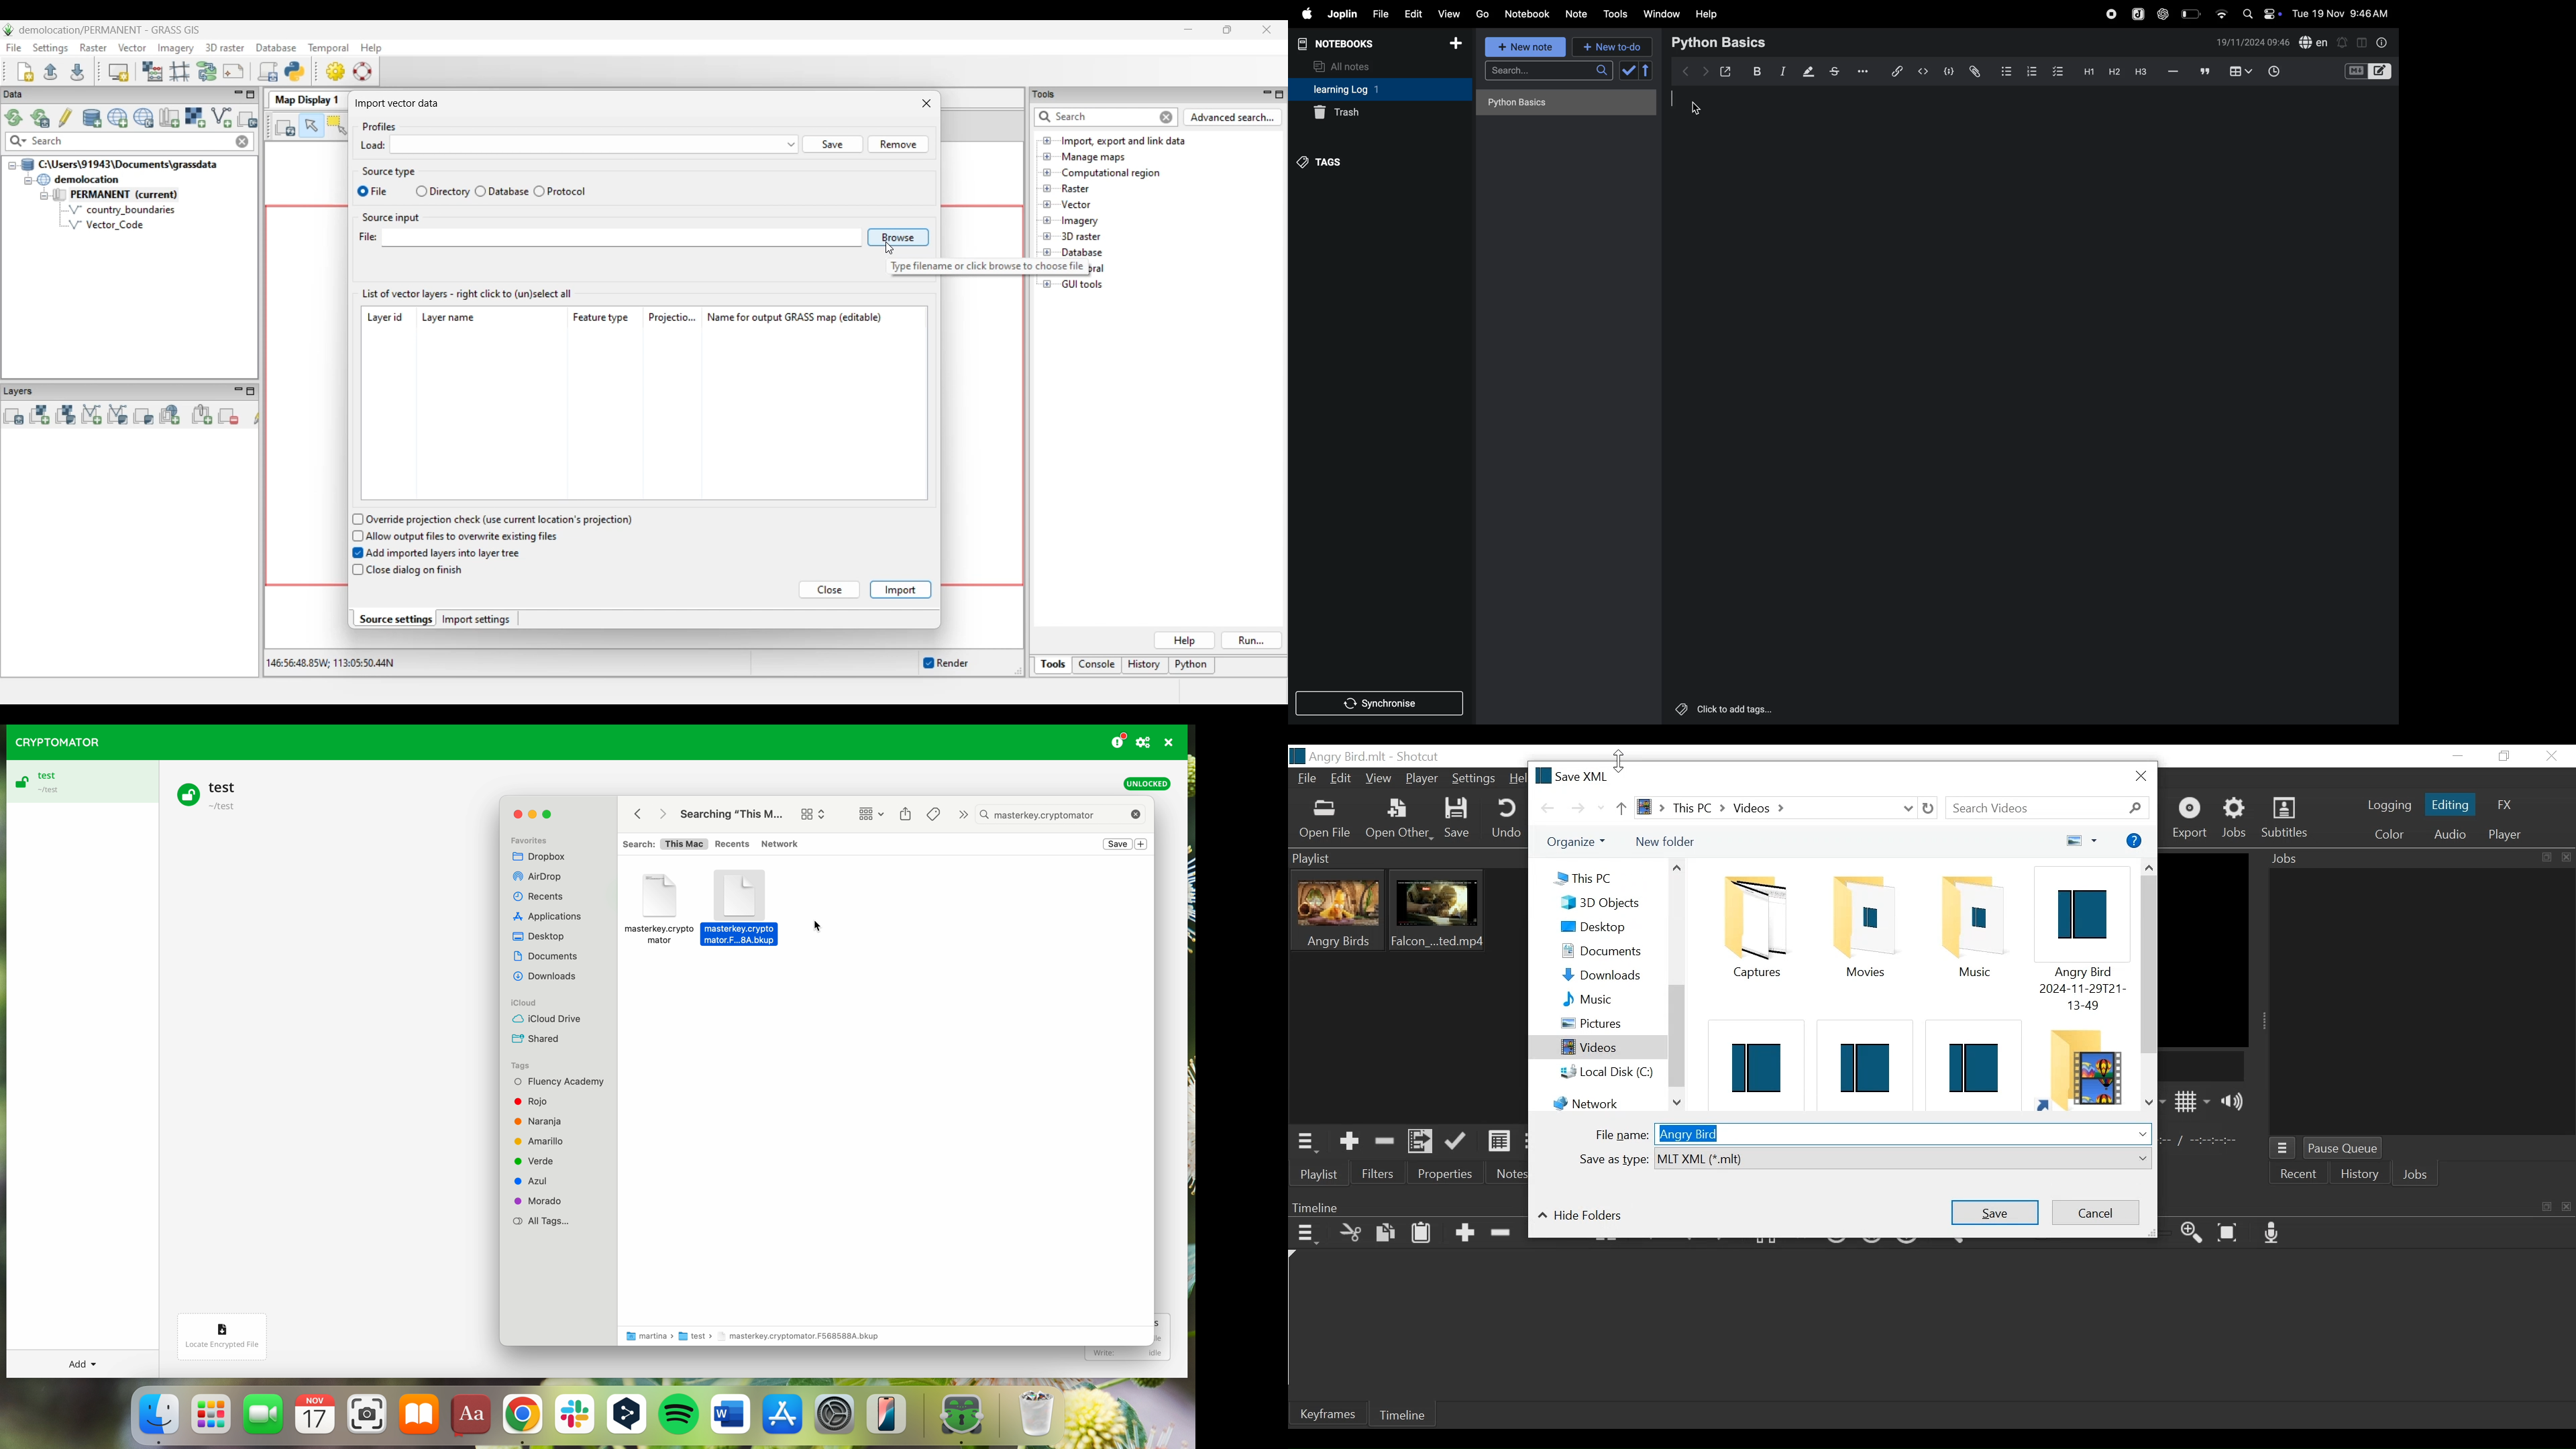 The image size is (2576, 1456). I want to click on apple menu, so click(1303, 14).